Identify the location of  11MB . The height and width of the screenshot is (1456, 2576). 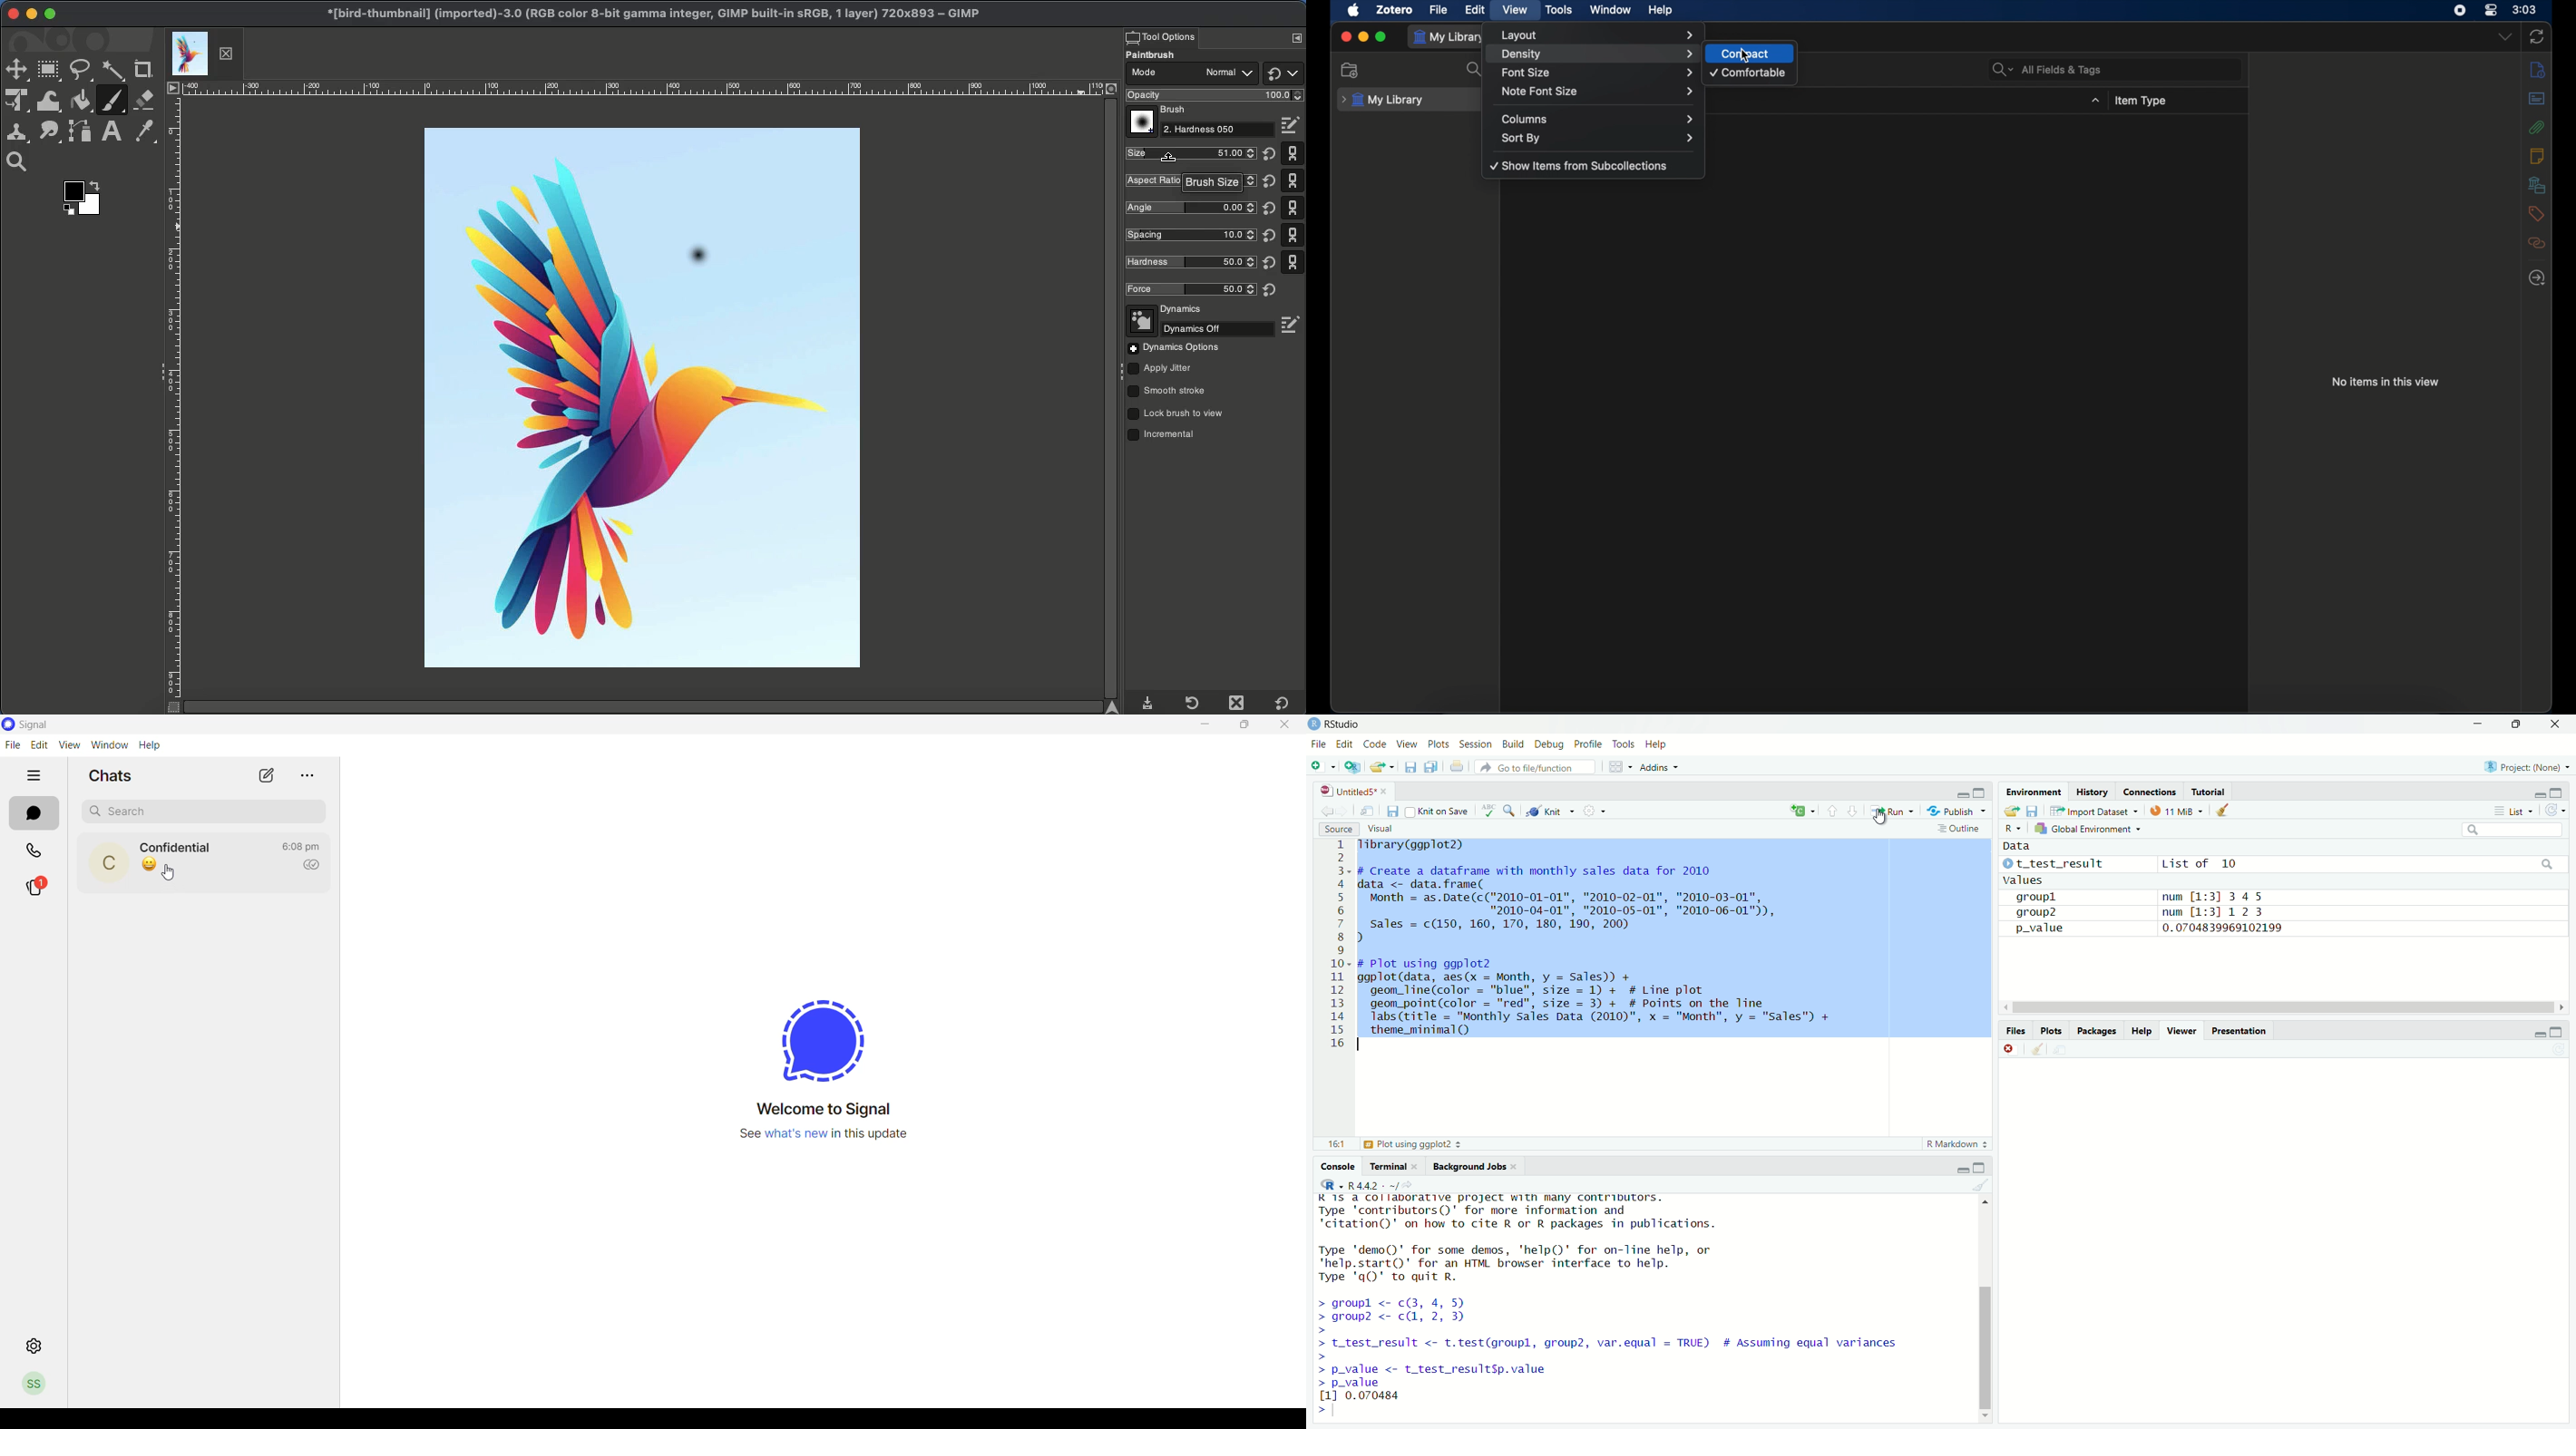
(2177, 810).